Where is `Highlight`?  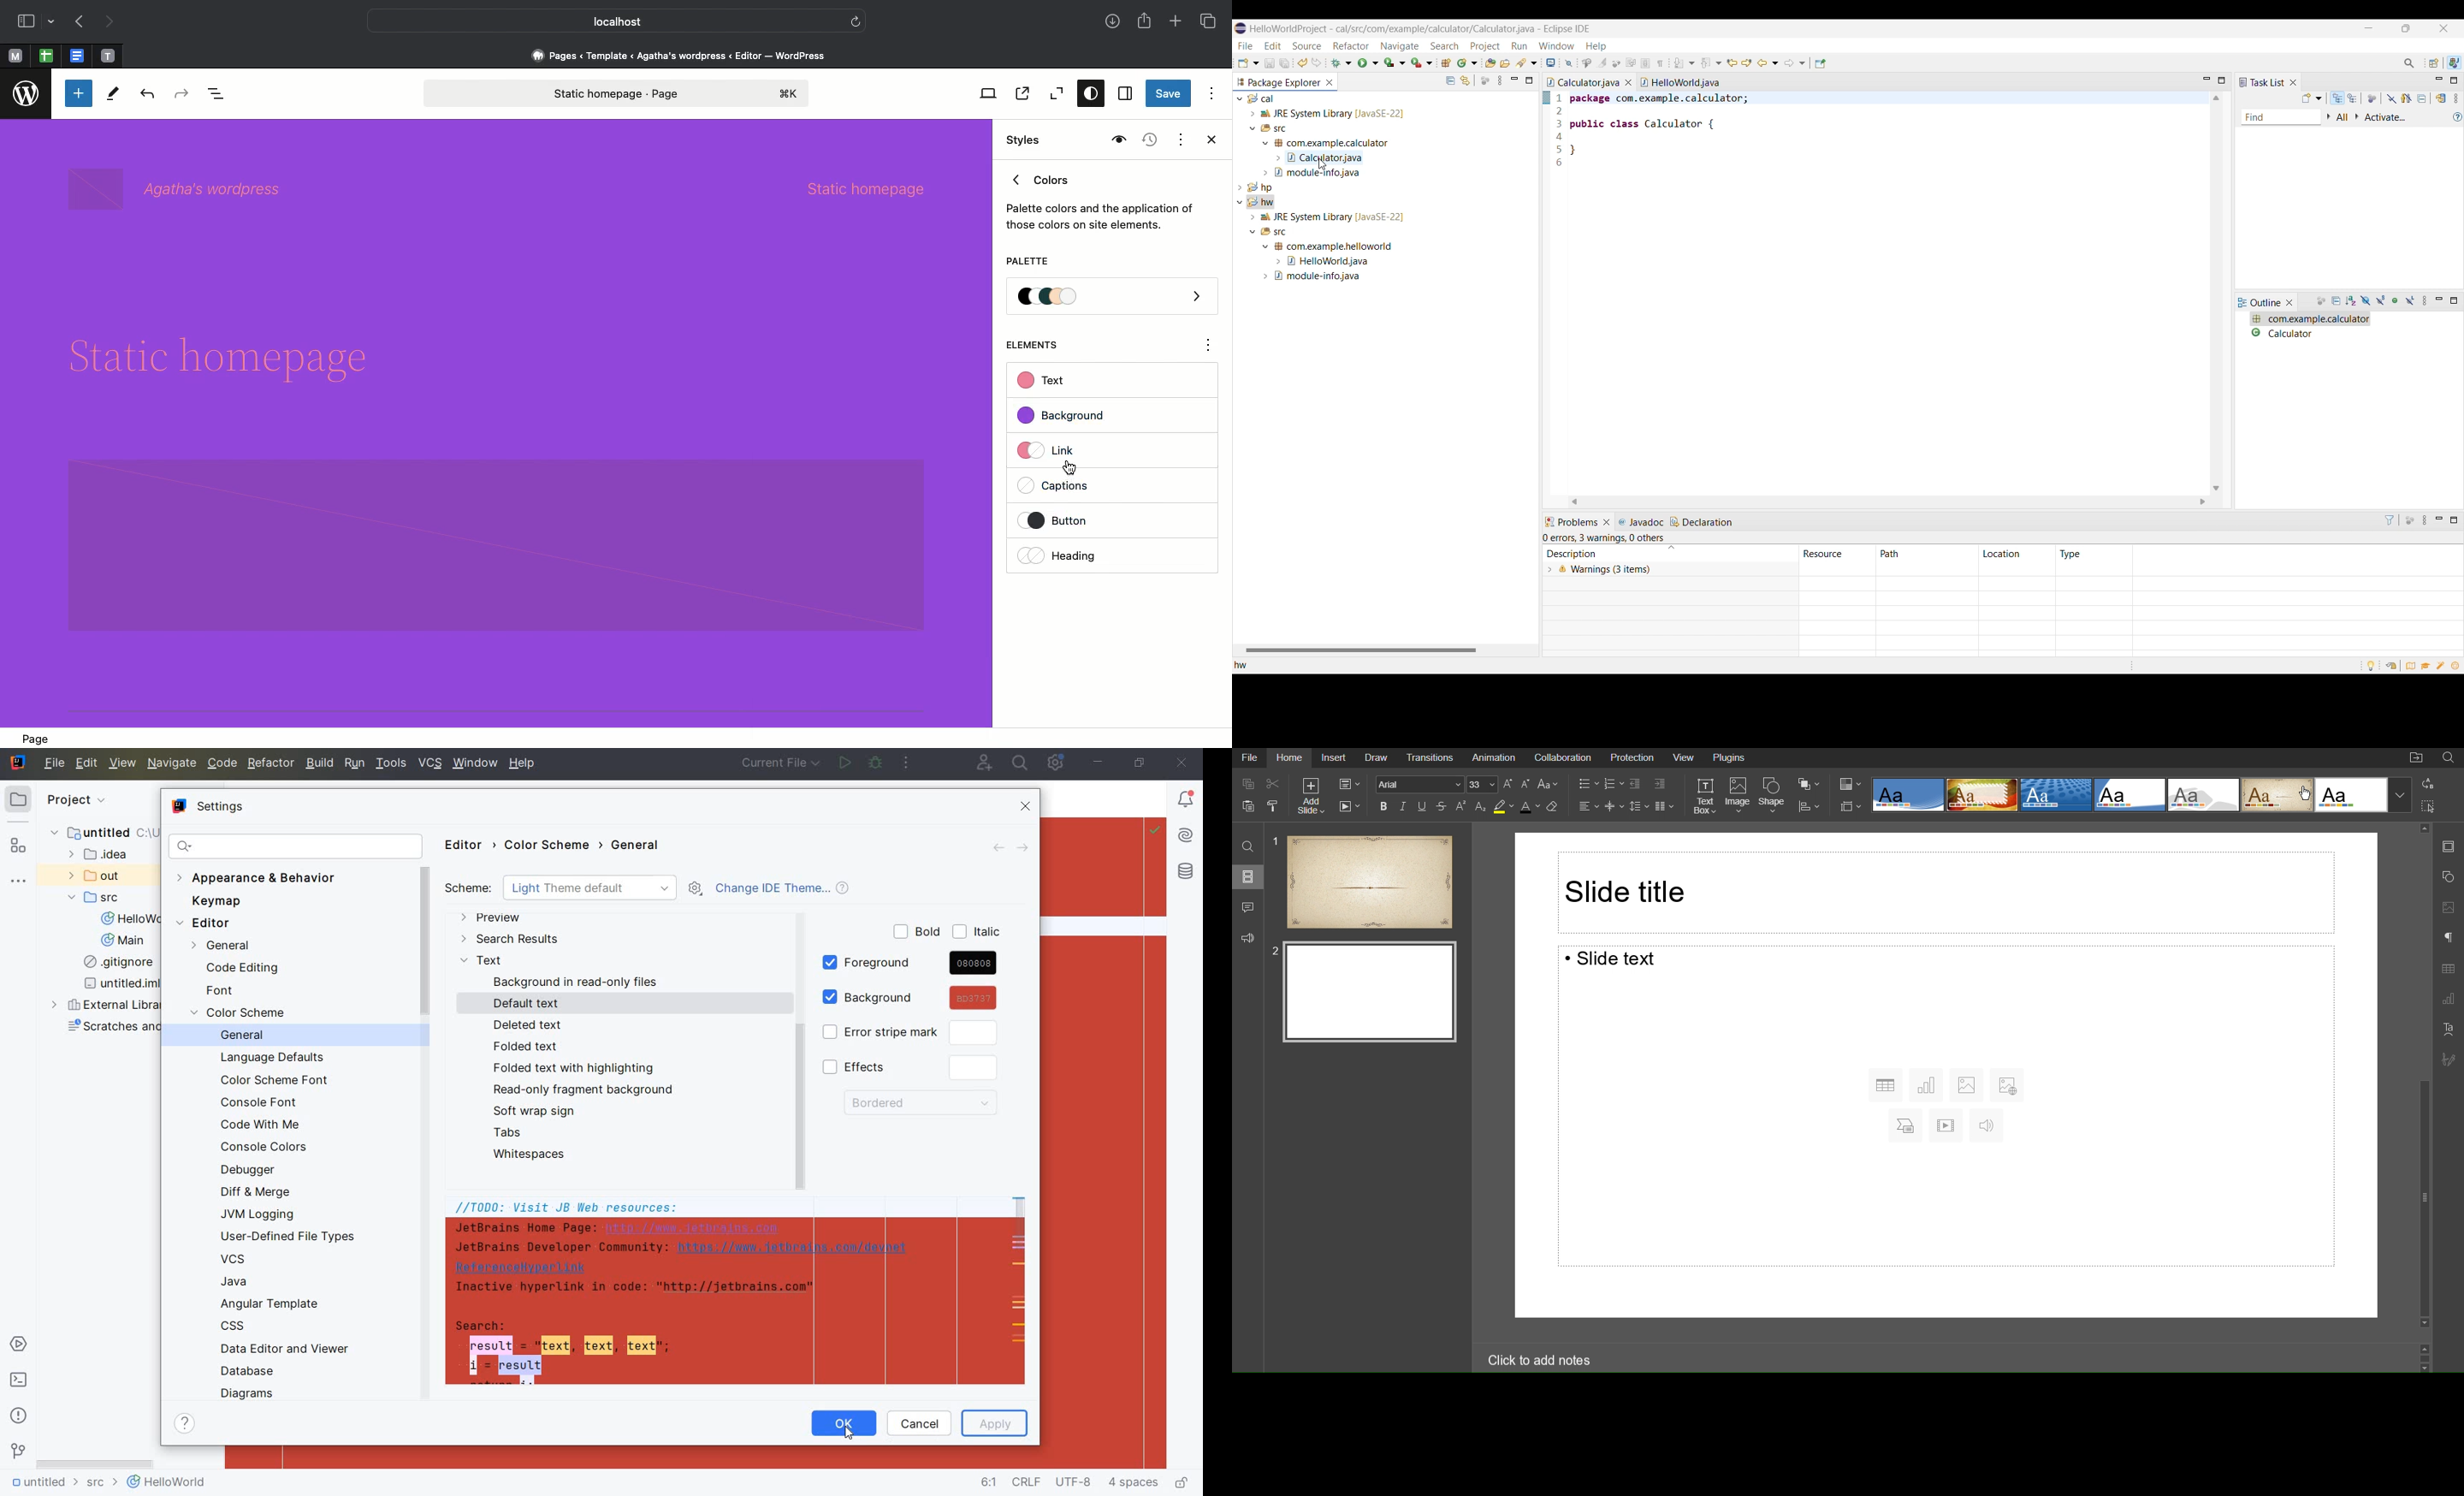
Highlight is located at coordinates (1503, 807).